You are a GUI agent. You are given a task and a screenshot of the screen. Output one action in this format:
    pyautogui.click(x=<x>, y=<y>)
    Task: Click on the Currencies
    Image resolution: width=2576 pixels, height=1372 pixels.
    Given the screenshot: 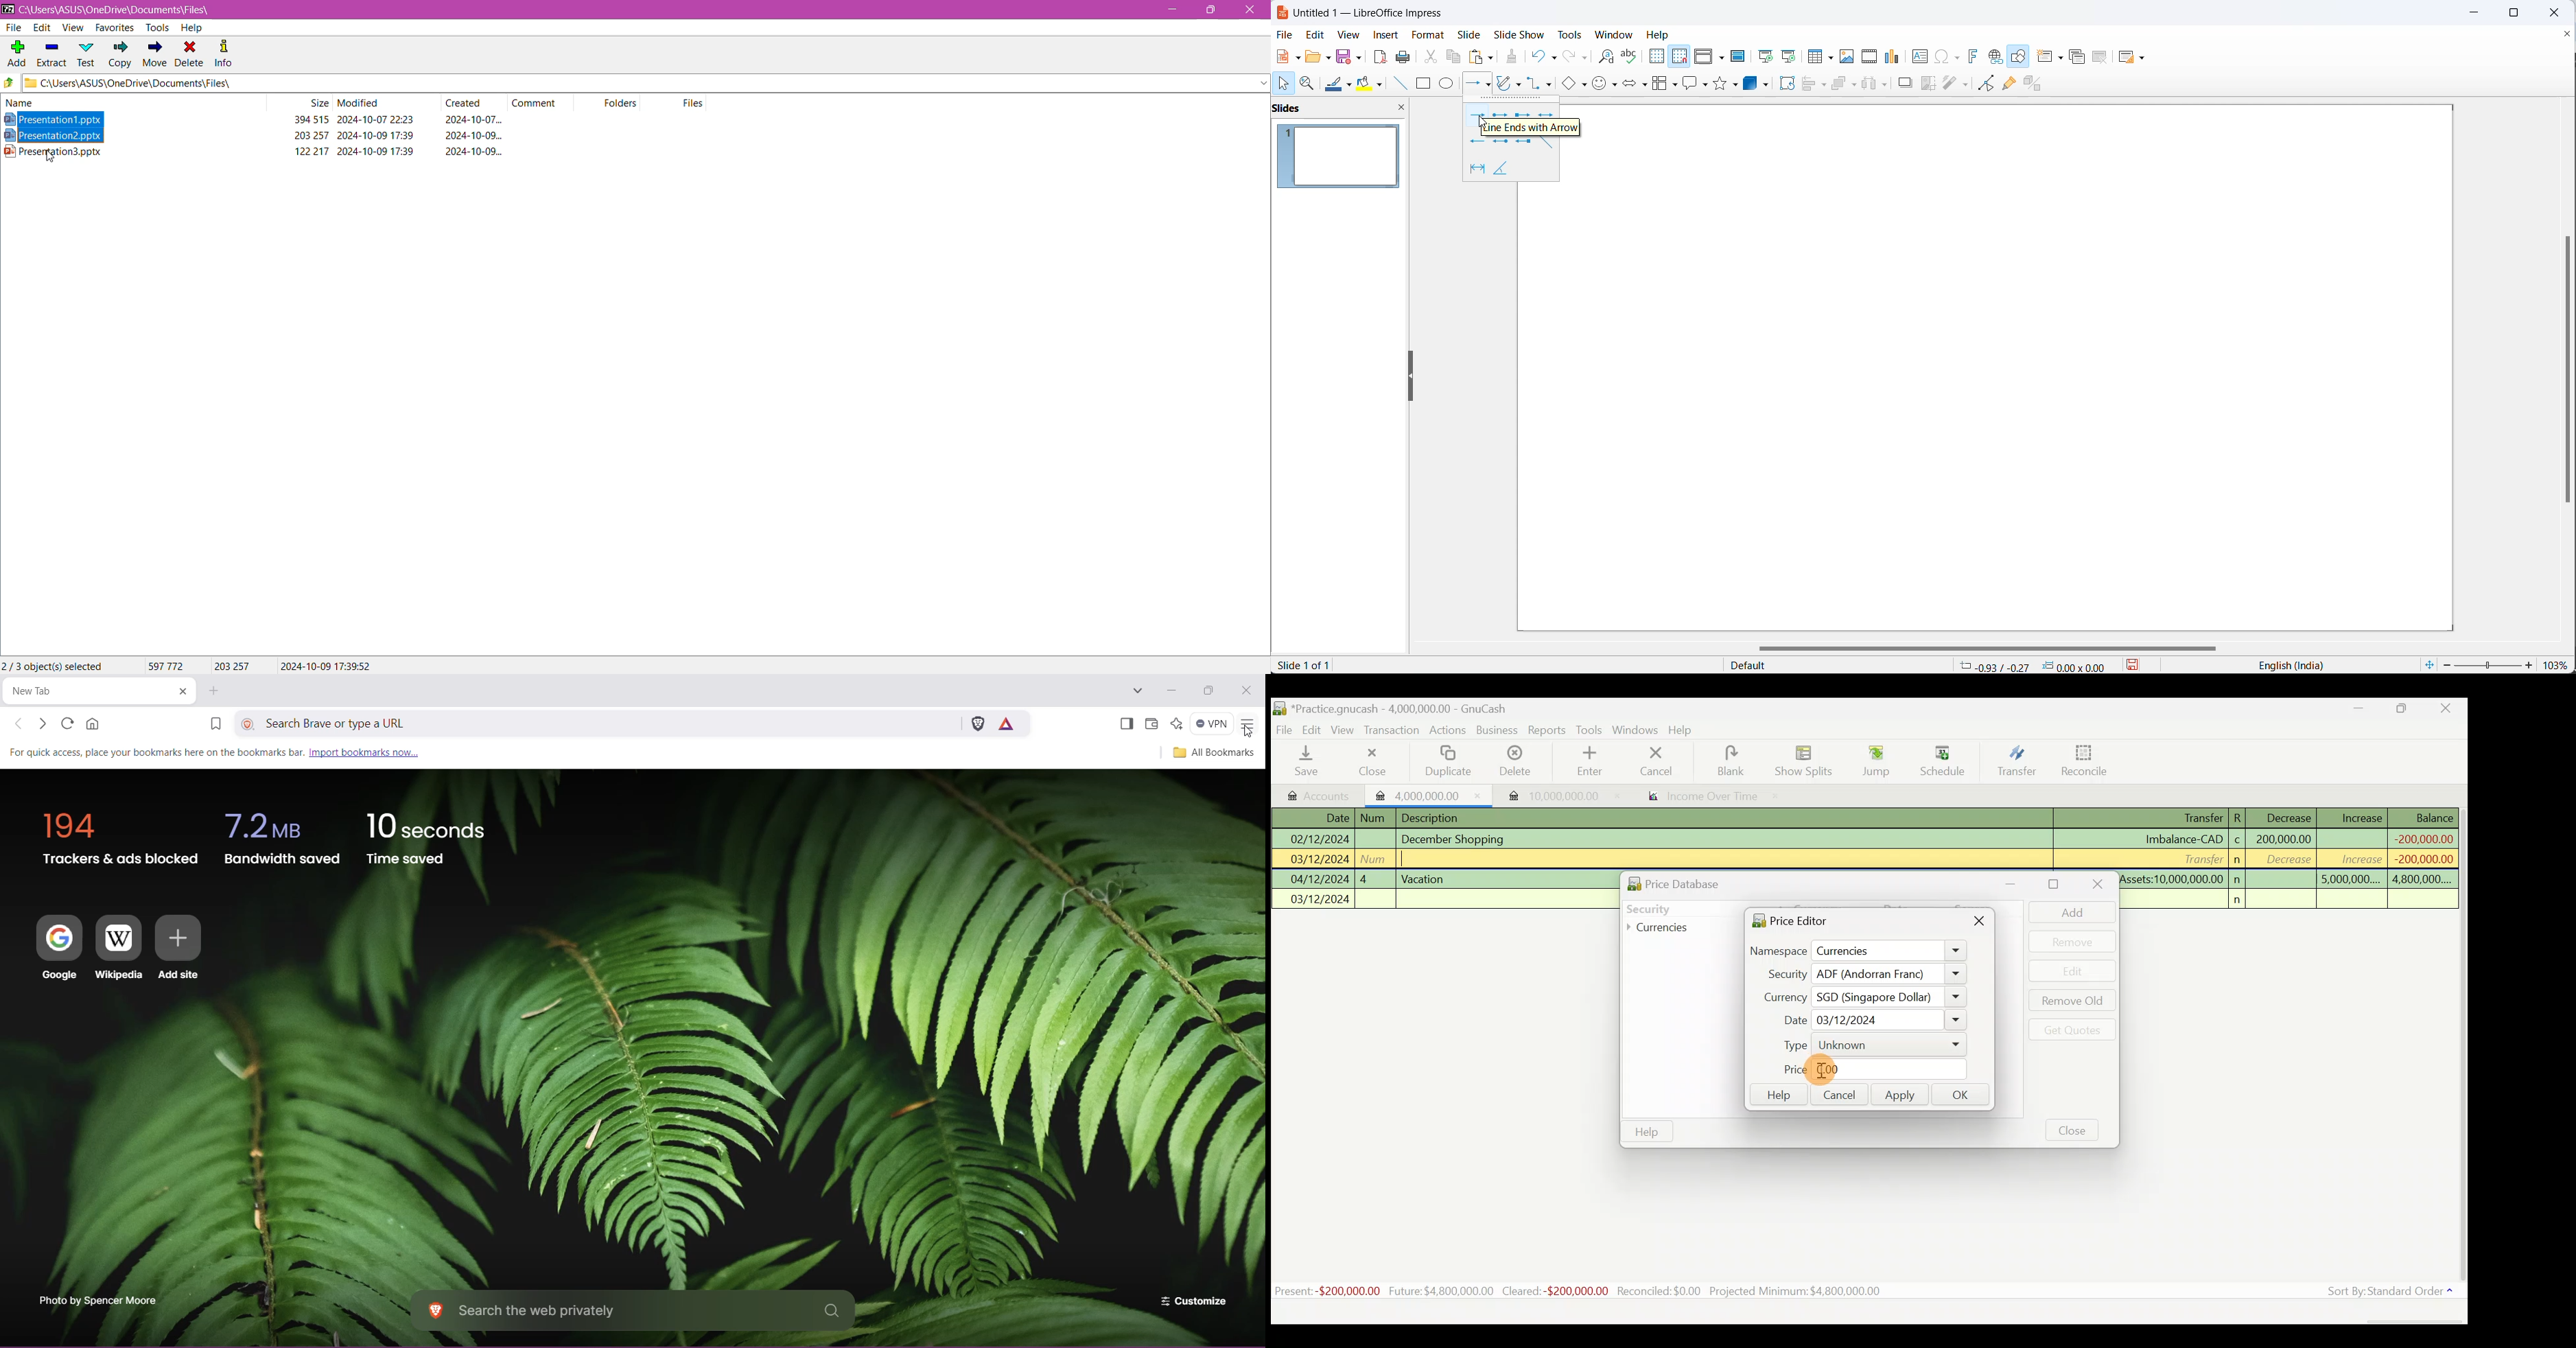 What is the action you would take?
    pyautogui.click(x=1666, y=928)
    